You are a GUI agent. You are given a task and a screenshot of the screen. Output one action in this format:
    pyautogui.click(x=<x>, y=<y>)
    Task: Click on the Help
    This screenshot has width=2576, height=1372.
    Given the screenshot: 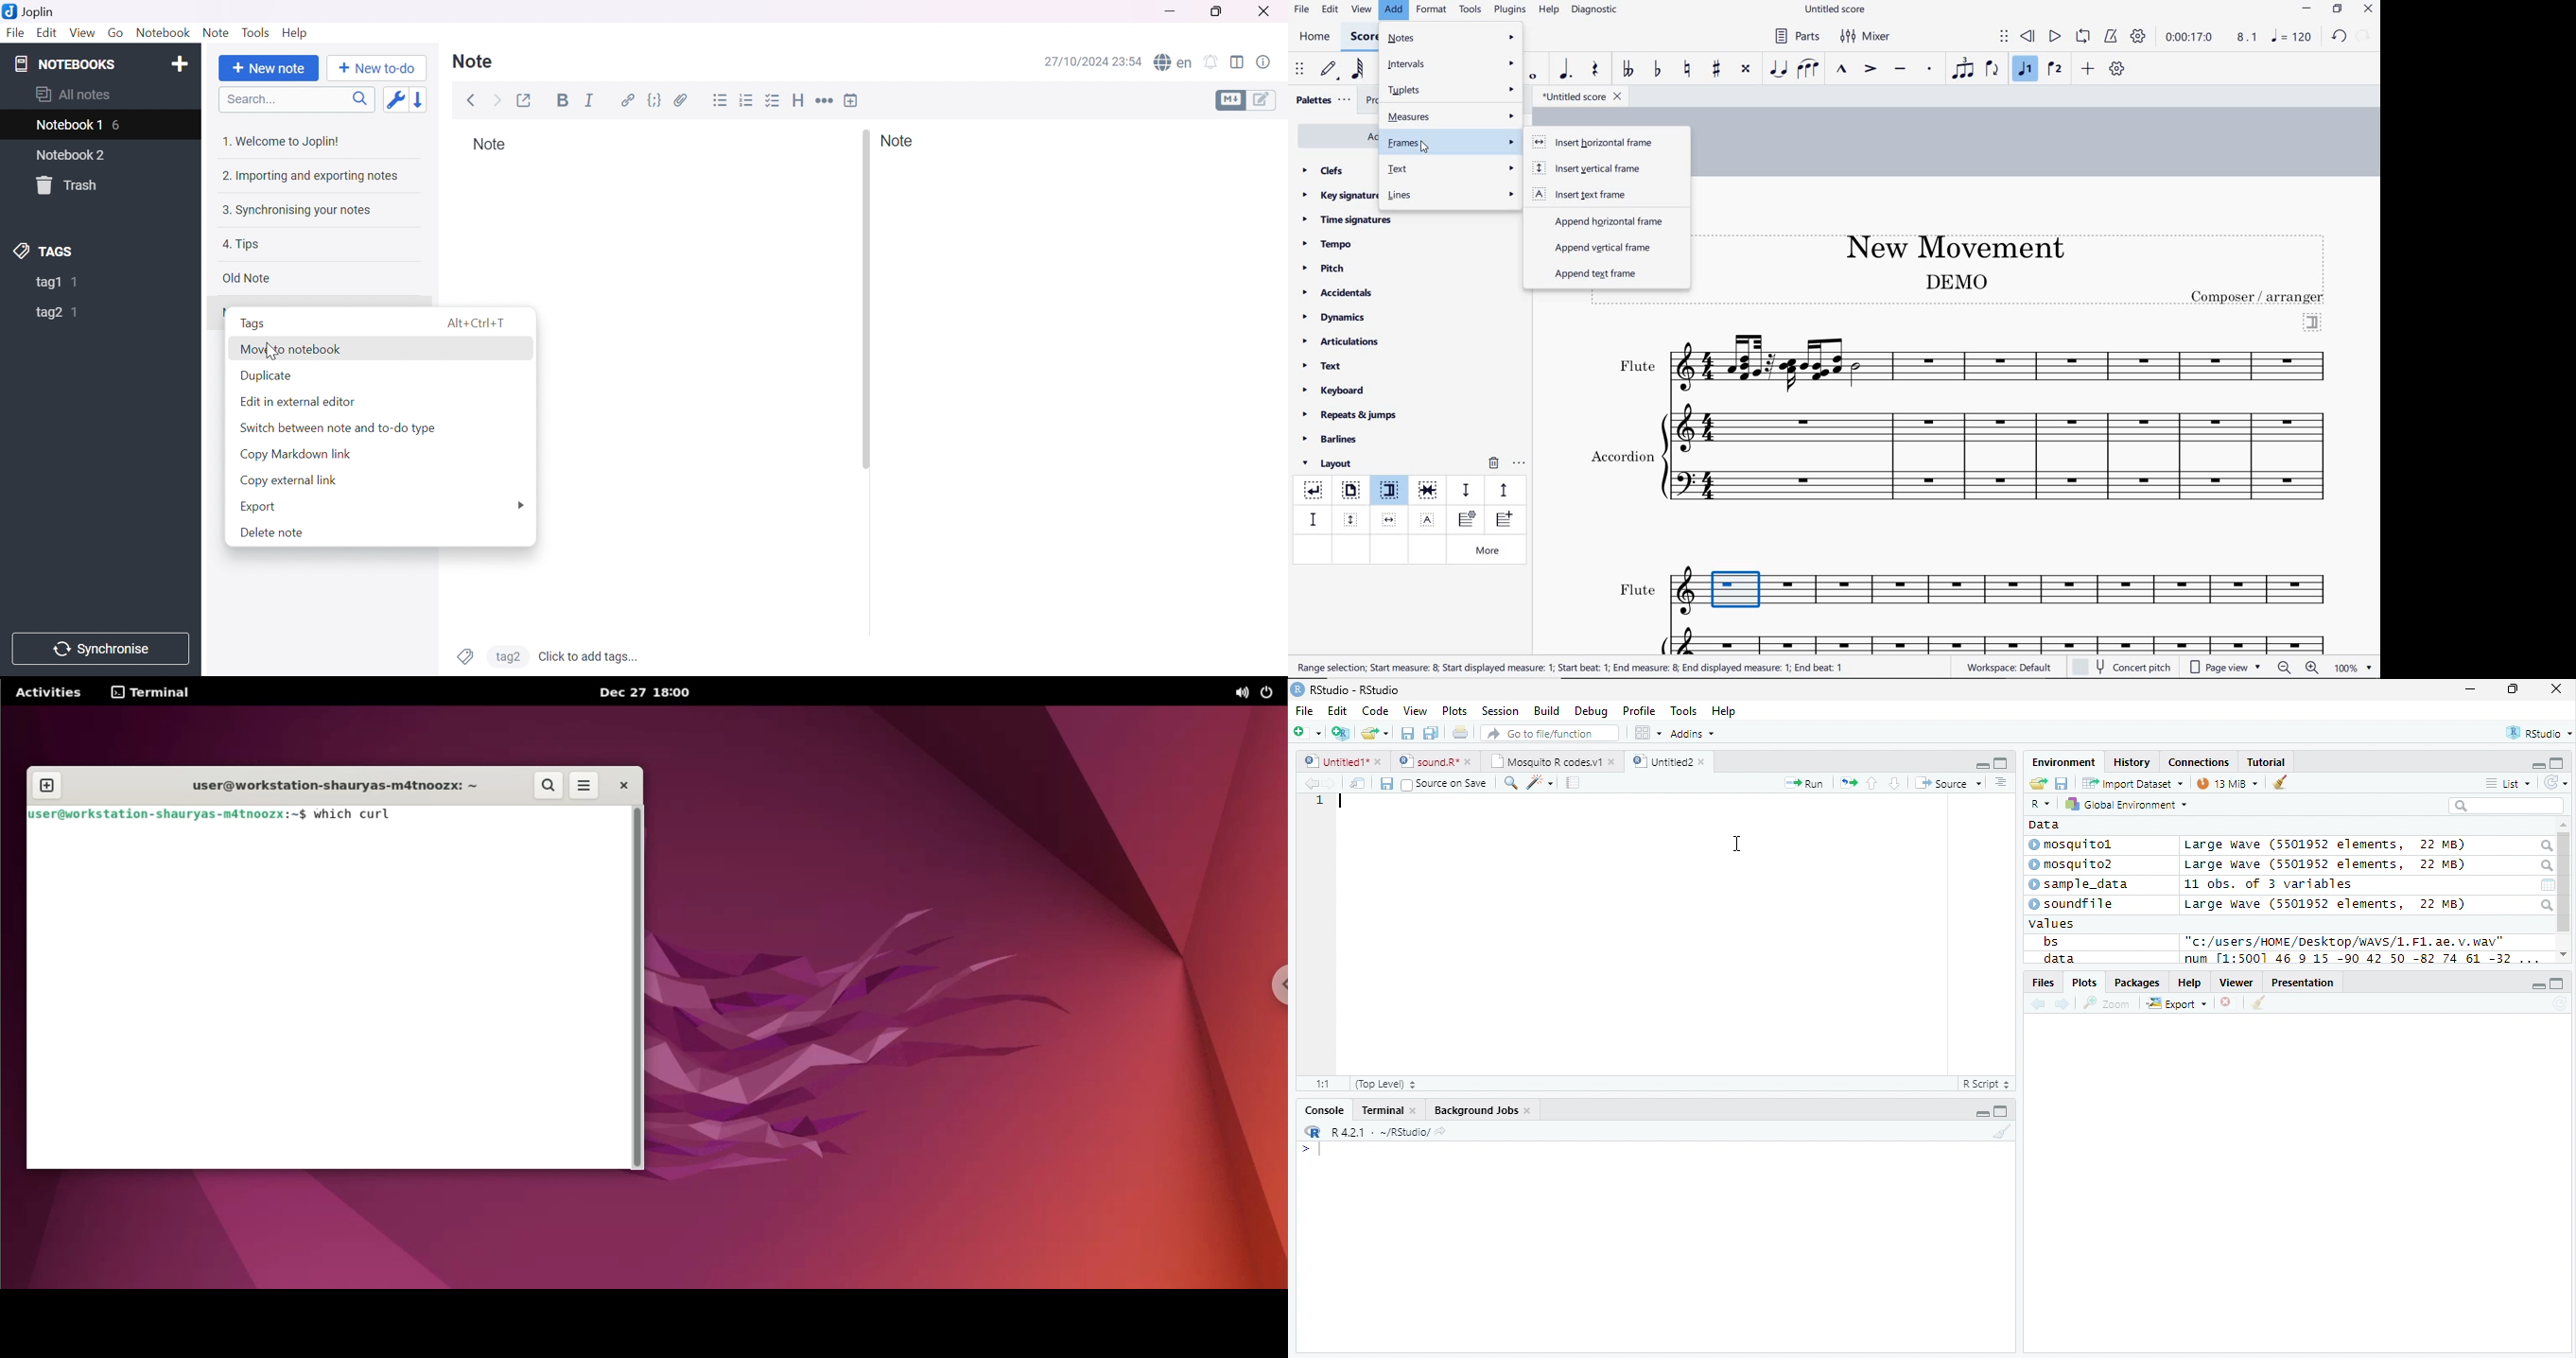 What is the action you would take?
    pyautogui.click(x=1726, y=711)
    